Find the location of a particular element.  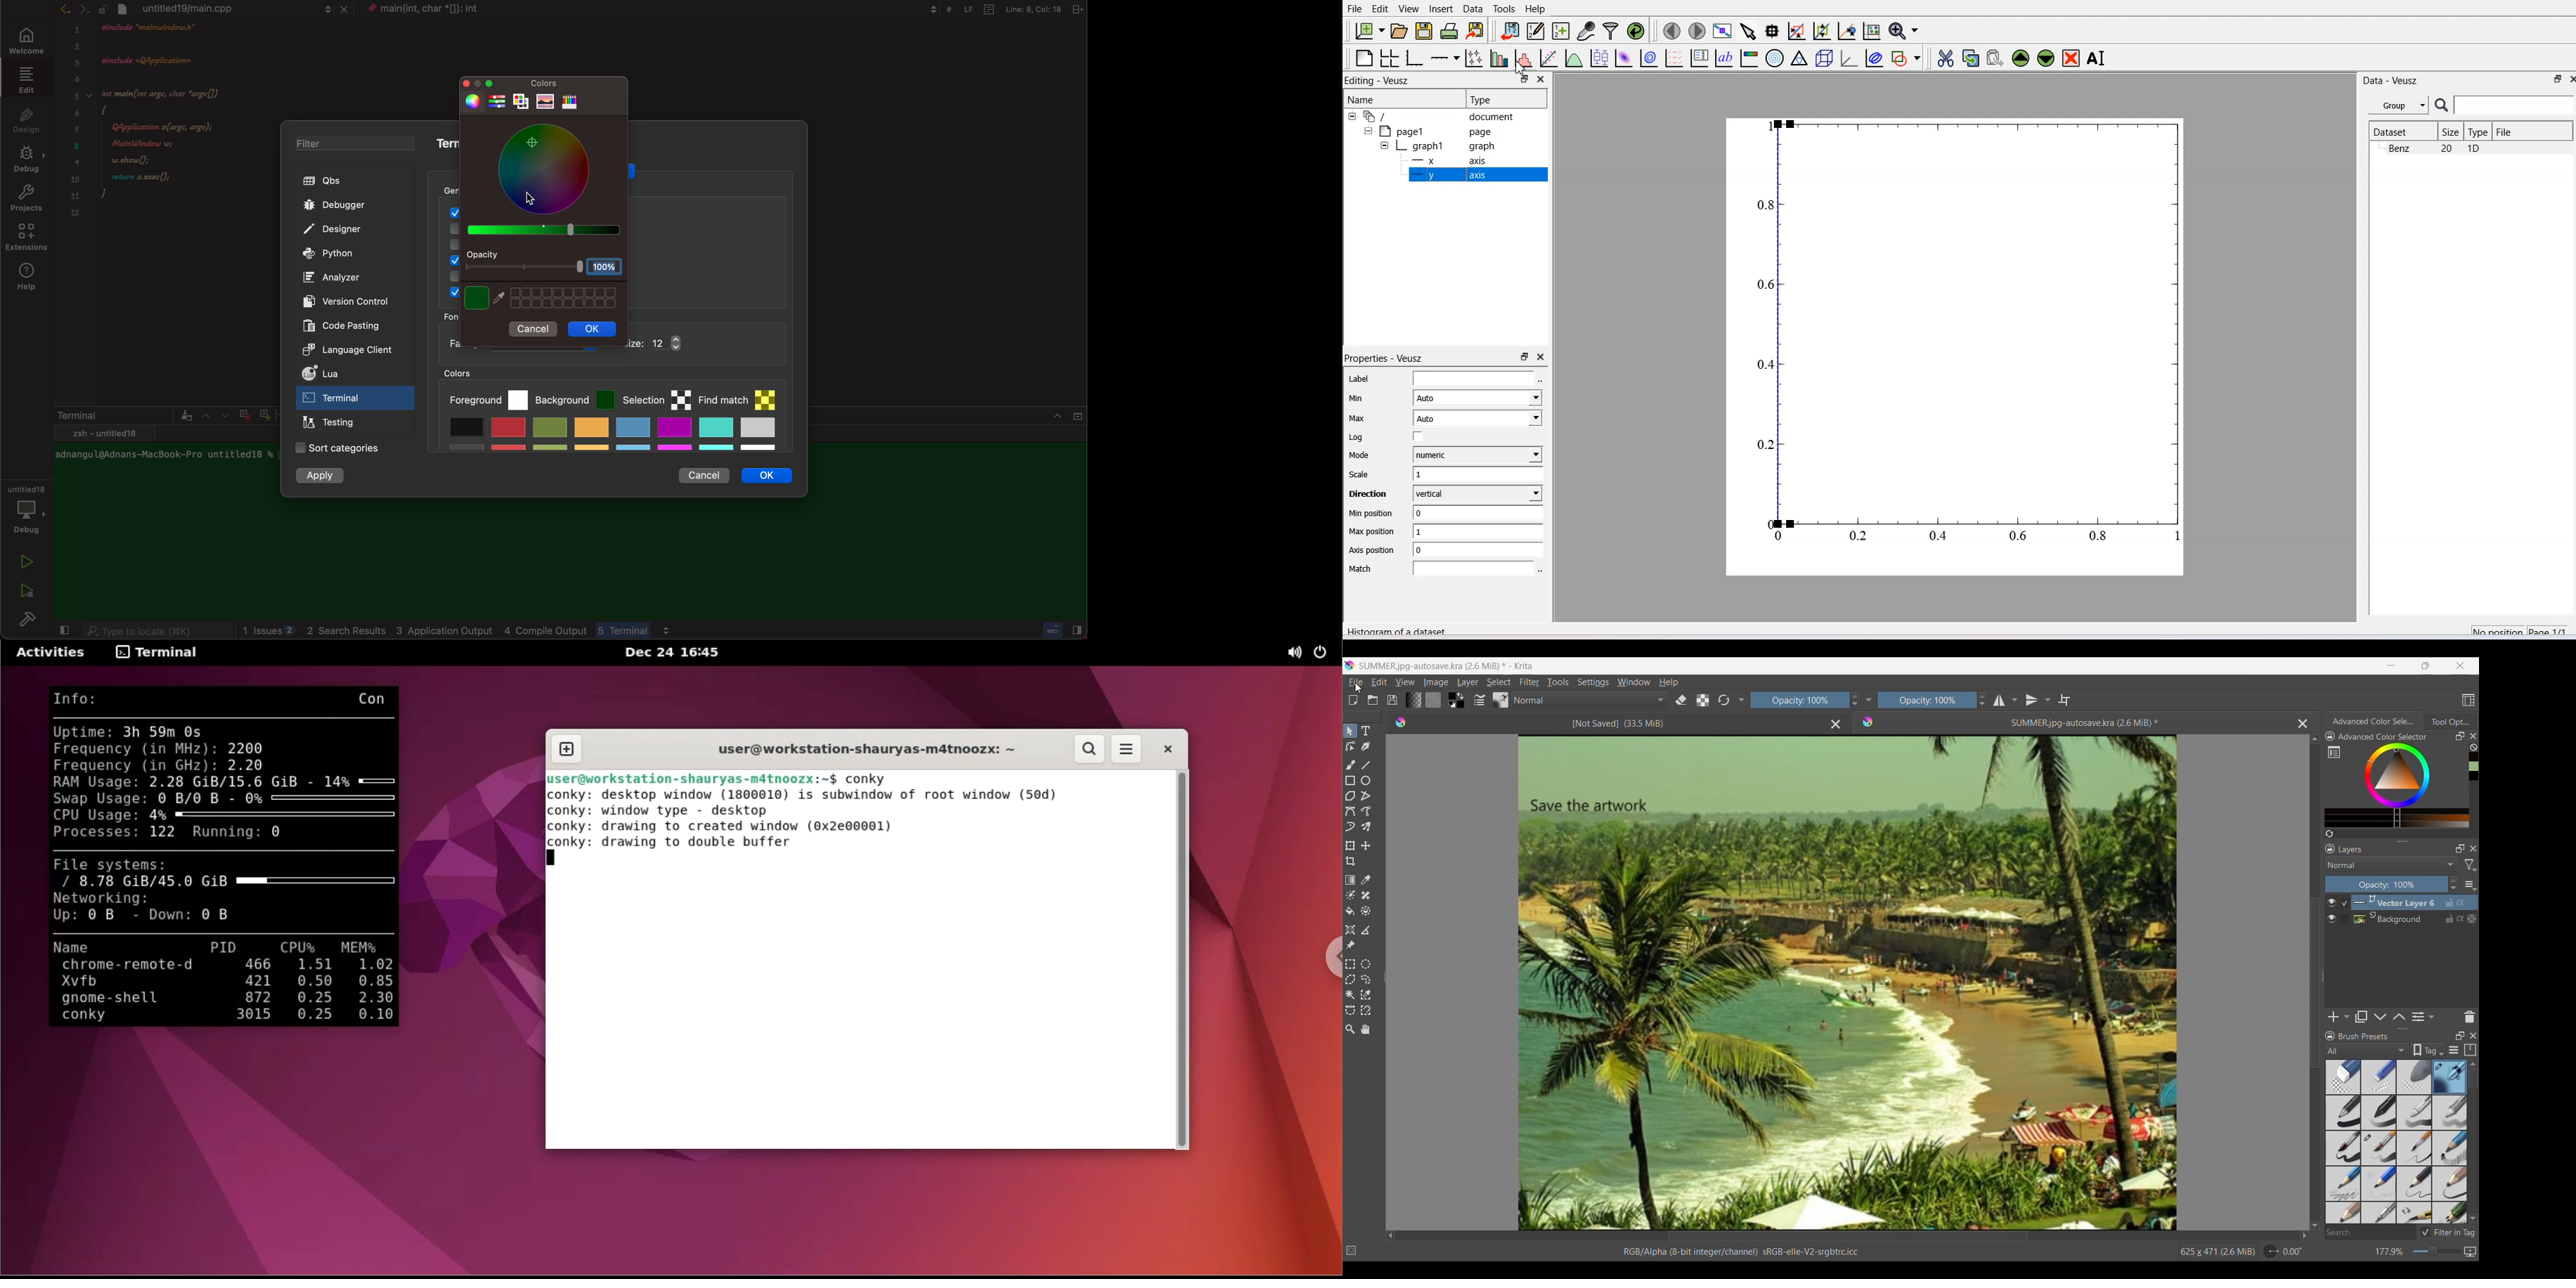

colors selections is located at coordinates (541, 298).